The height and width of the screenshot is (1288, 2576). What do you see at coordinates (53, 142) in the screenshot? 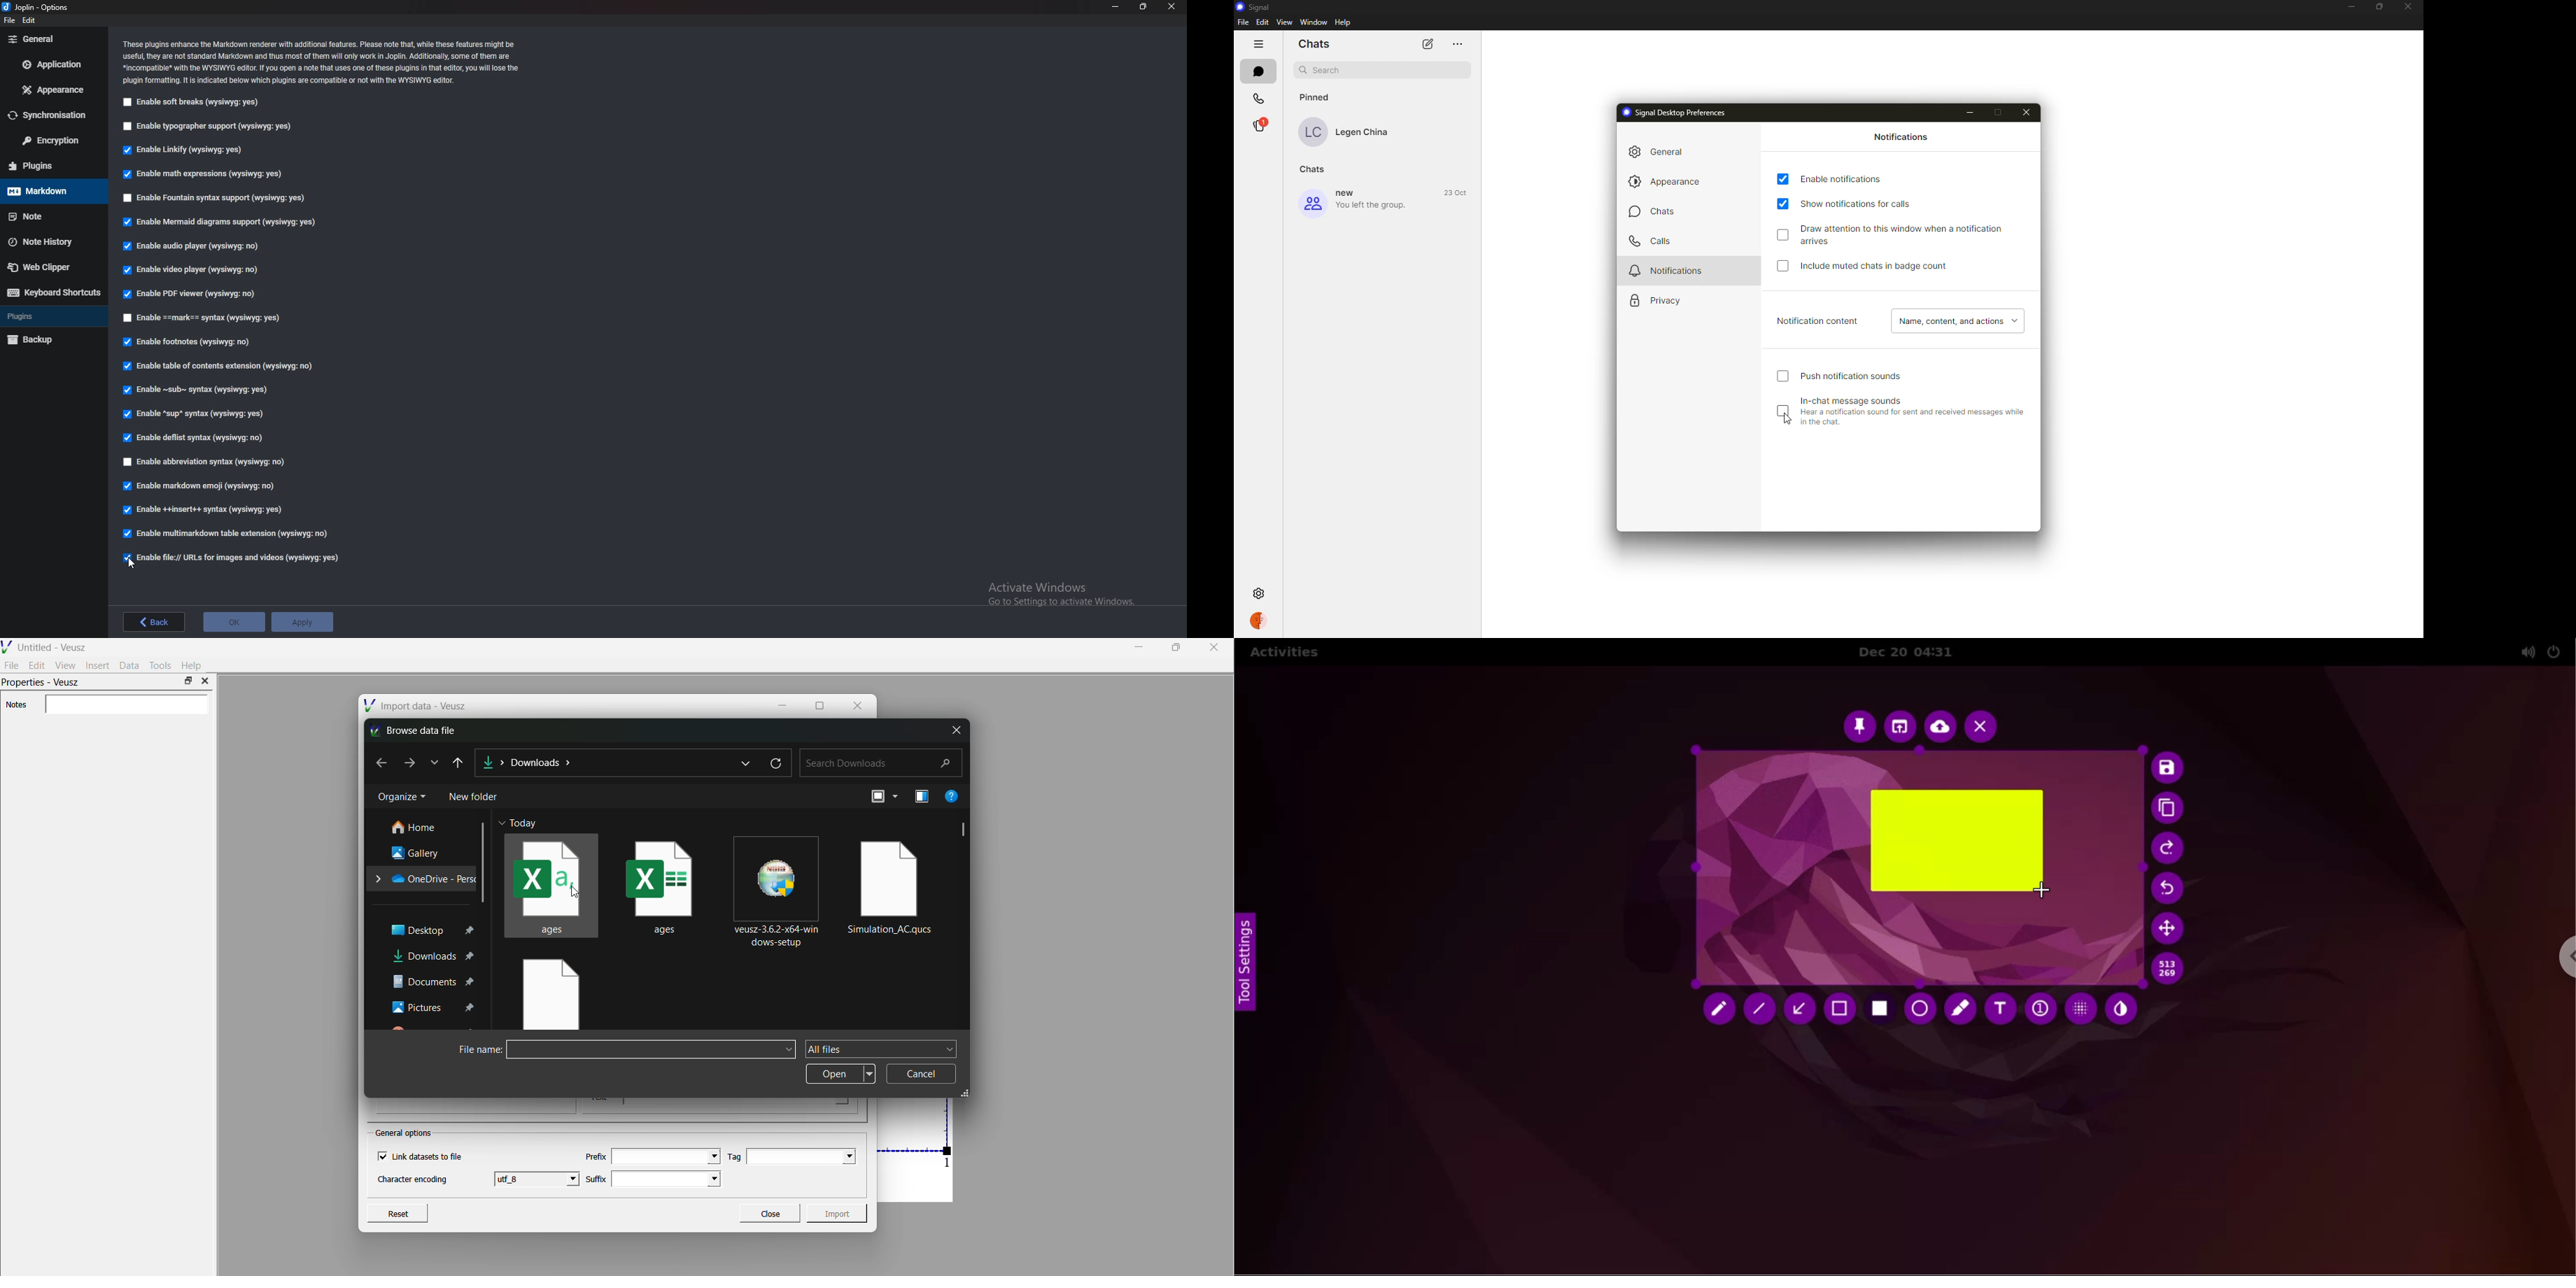
I see `Encryption` at bounding box center [53, 142].